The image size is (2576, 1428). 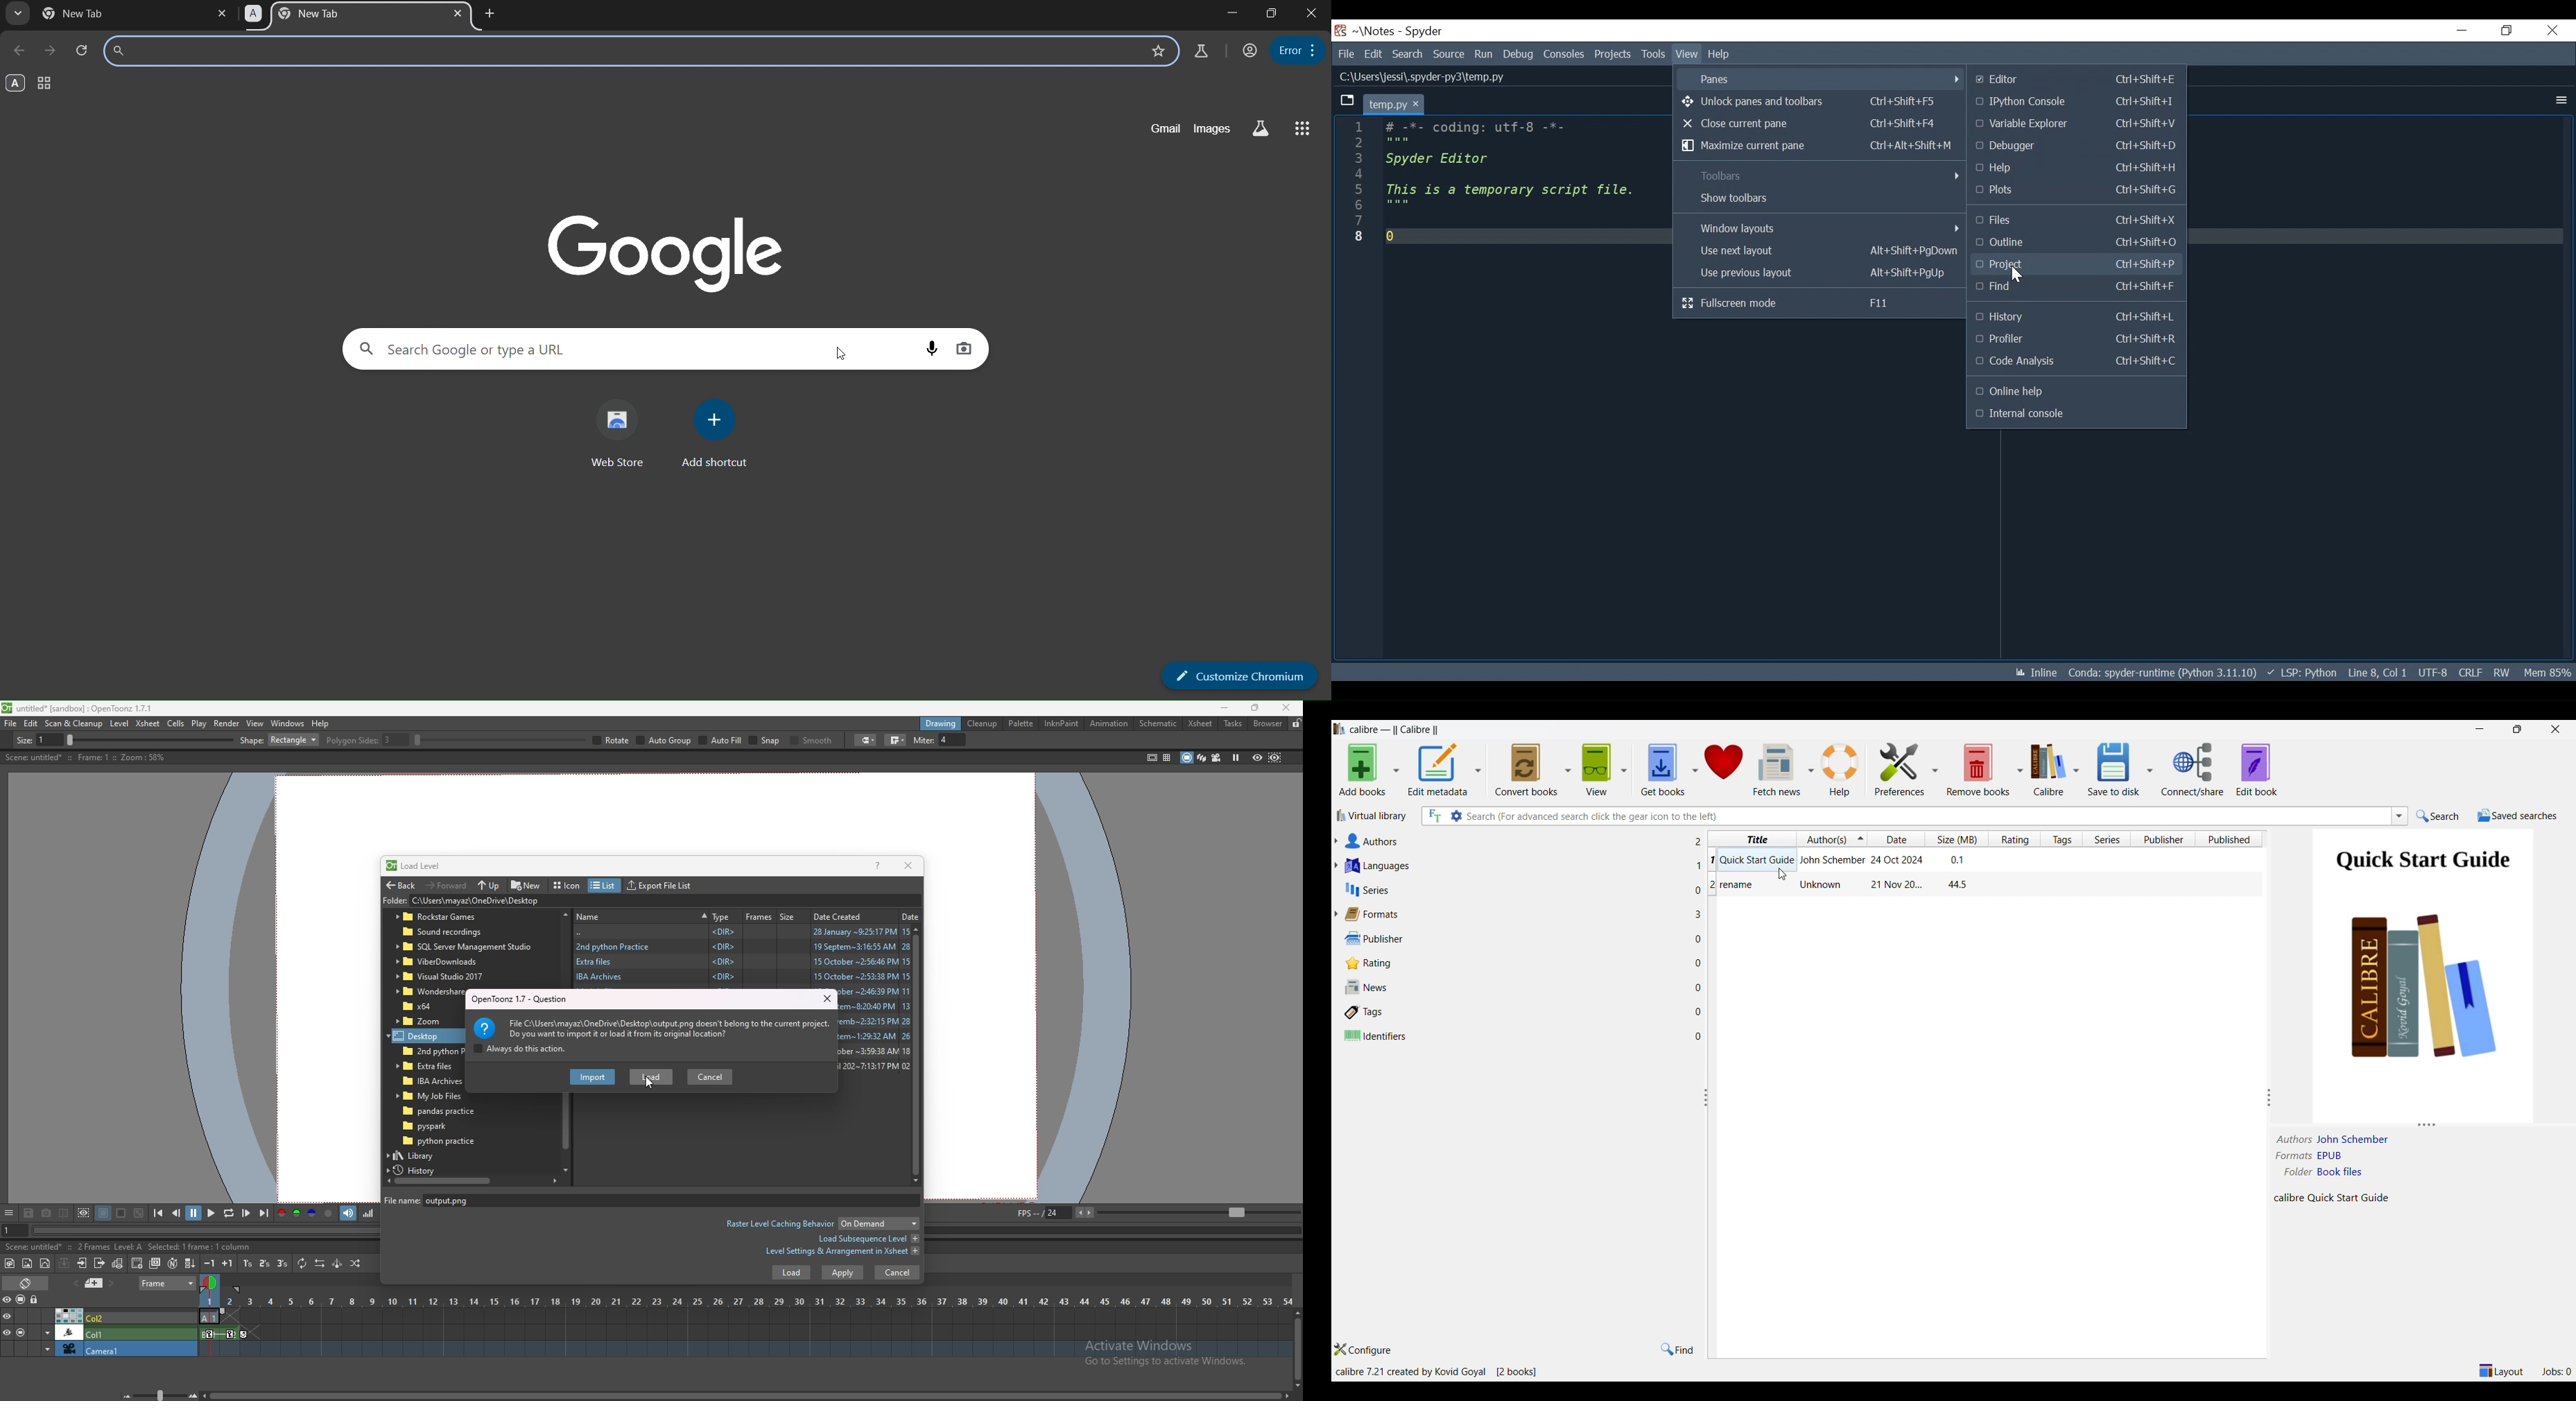 I want to click on Edit, so click(x=1373, y=54).